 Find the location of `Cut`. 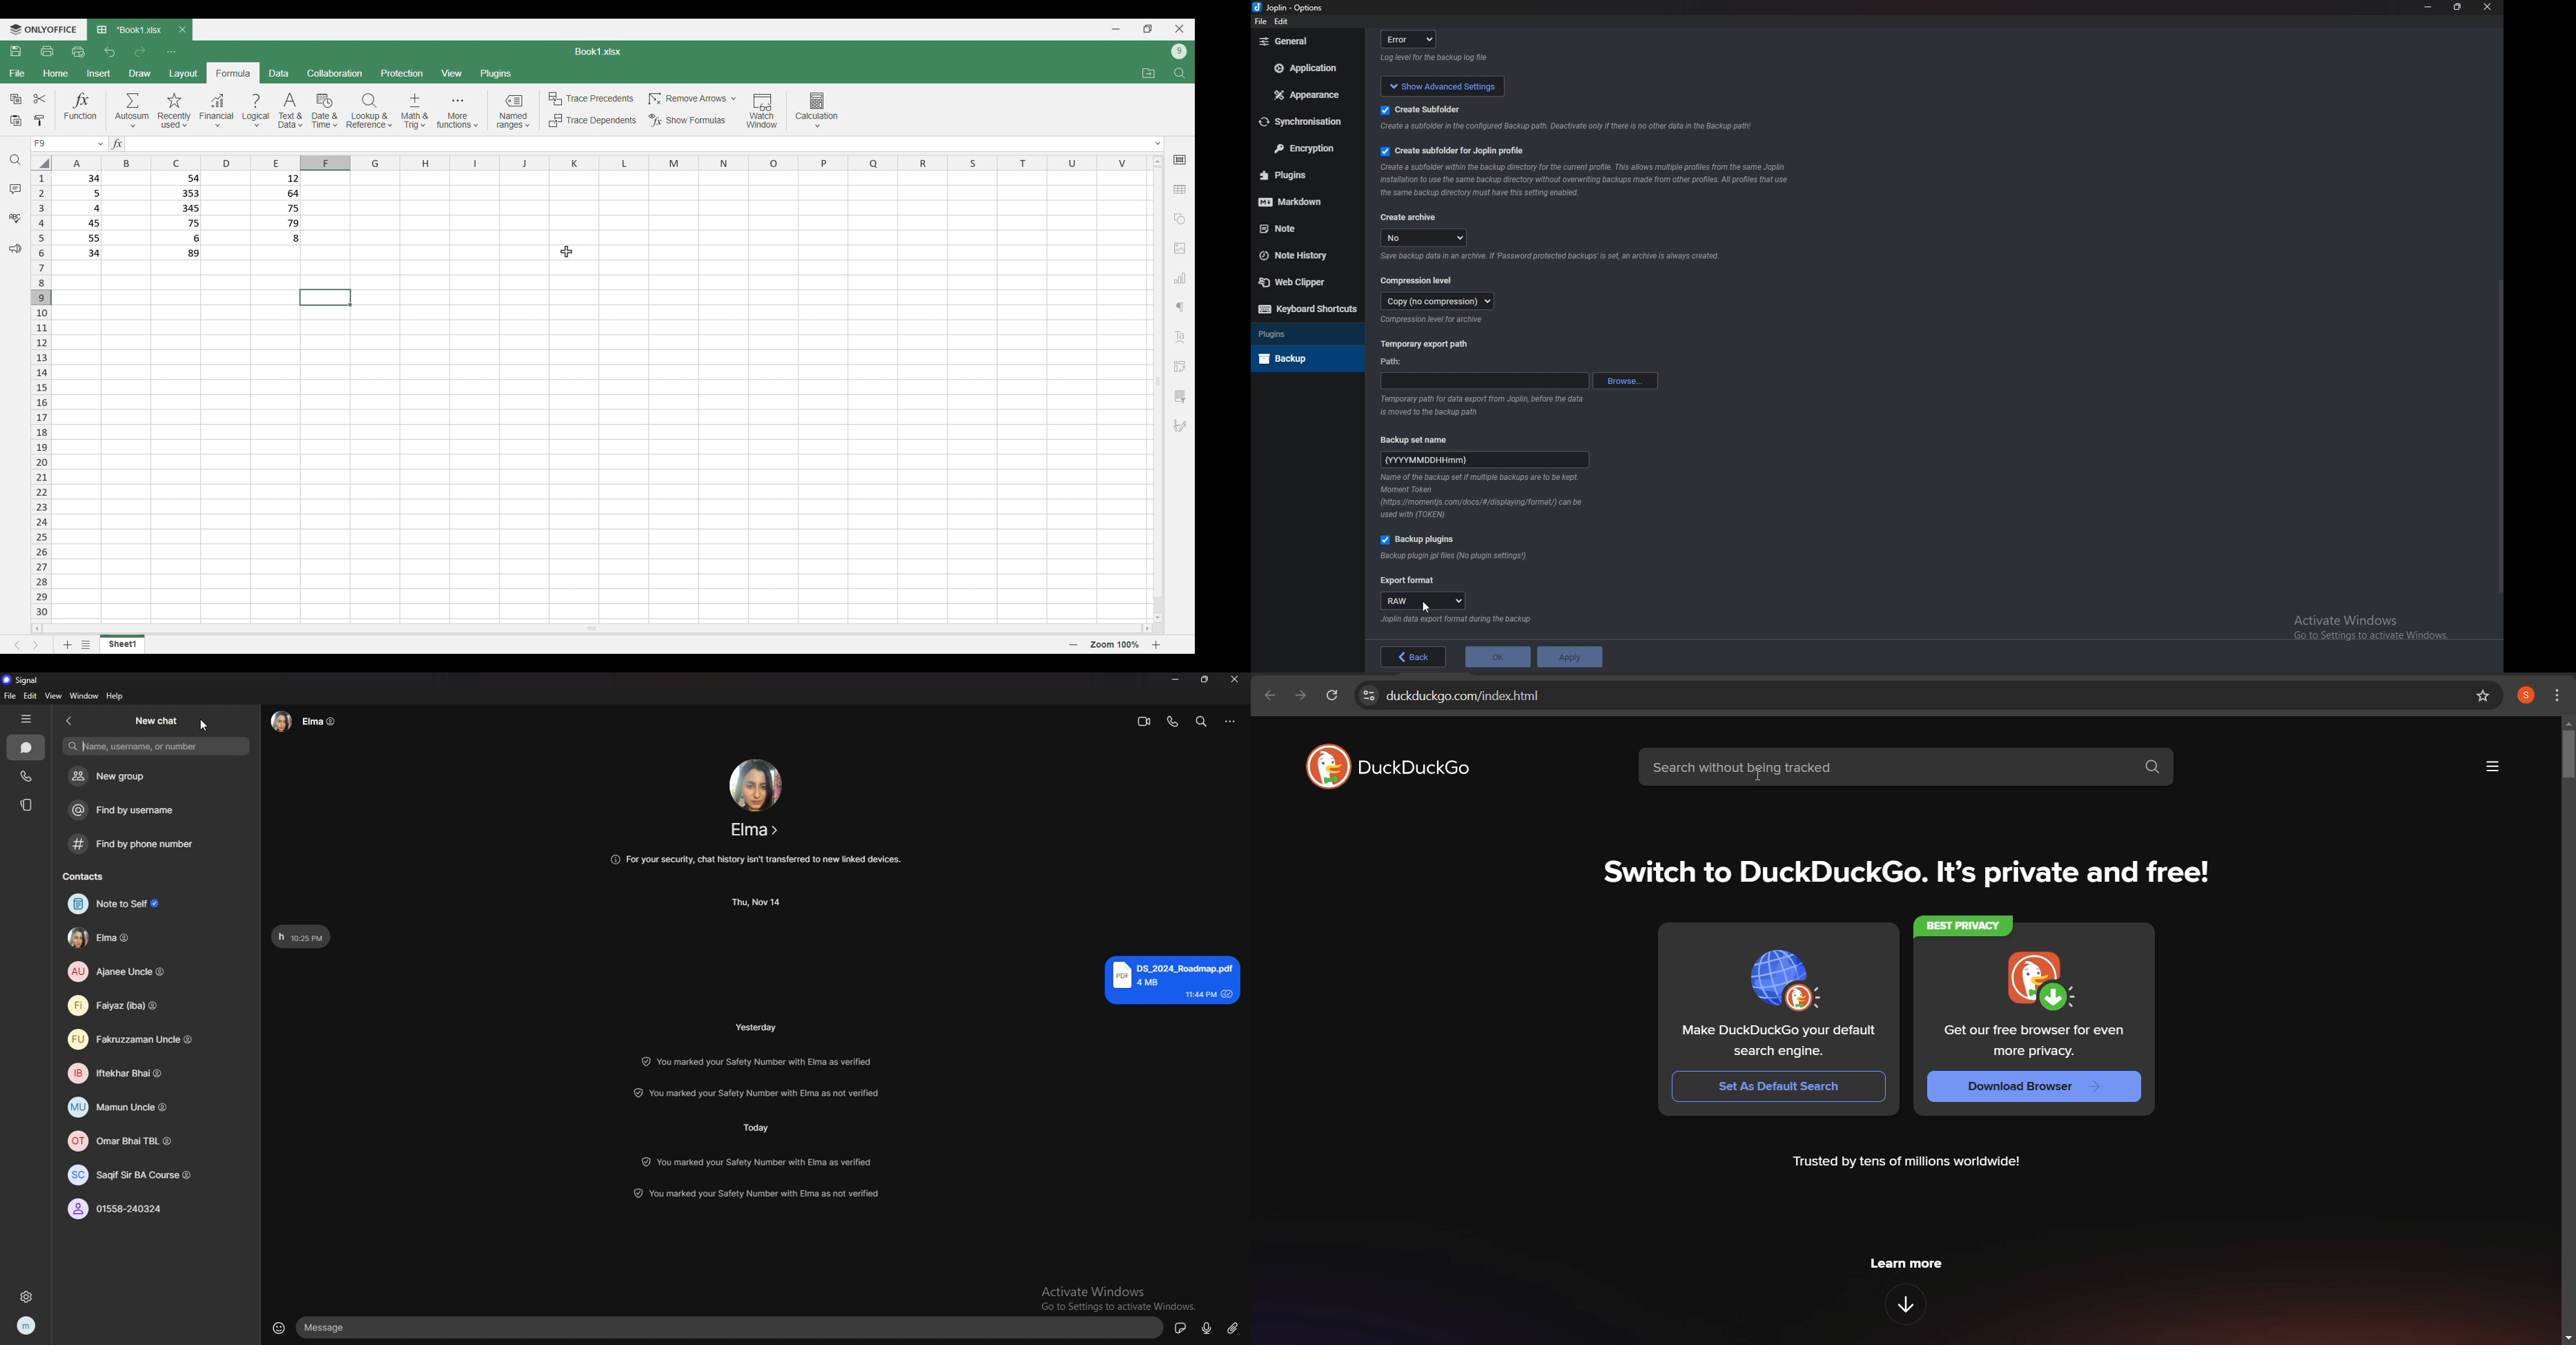

Cut is located at coordinates (40, 98).